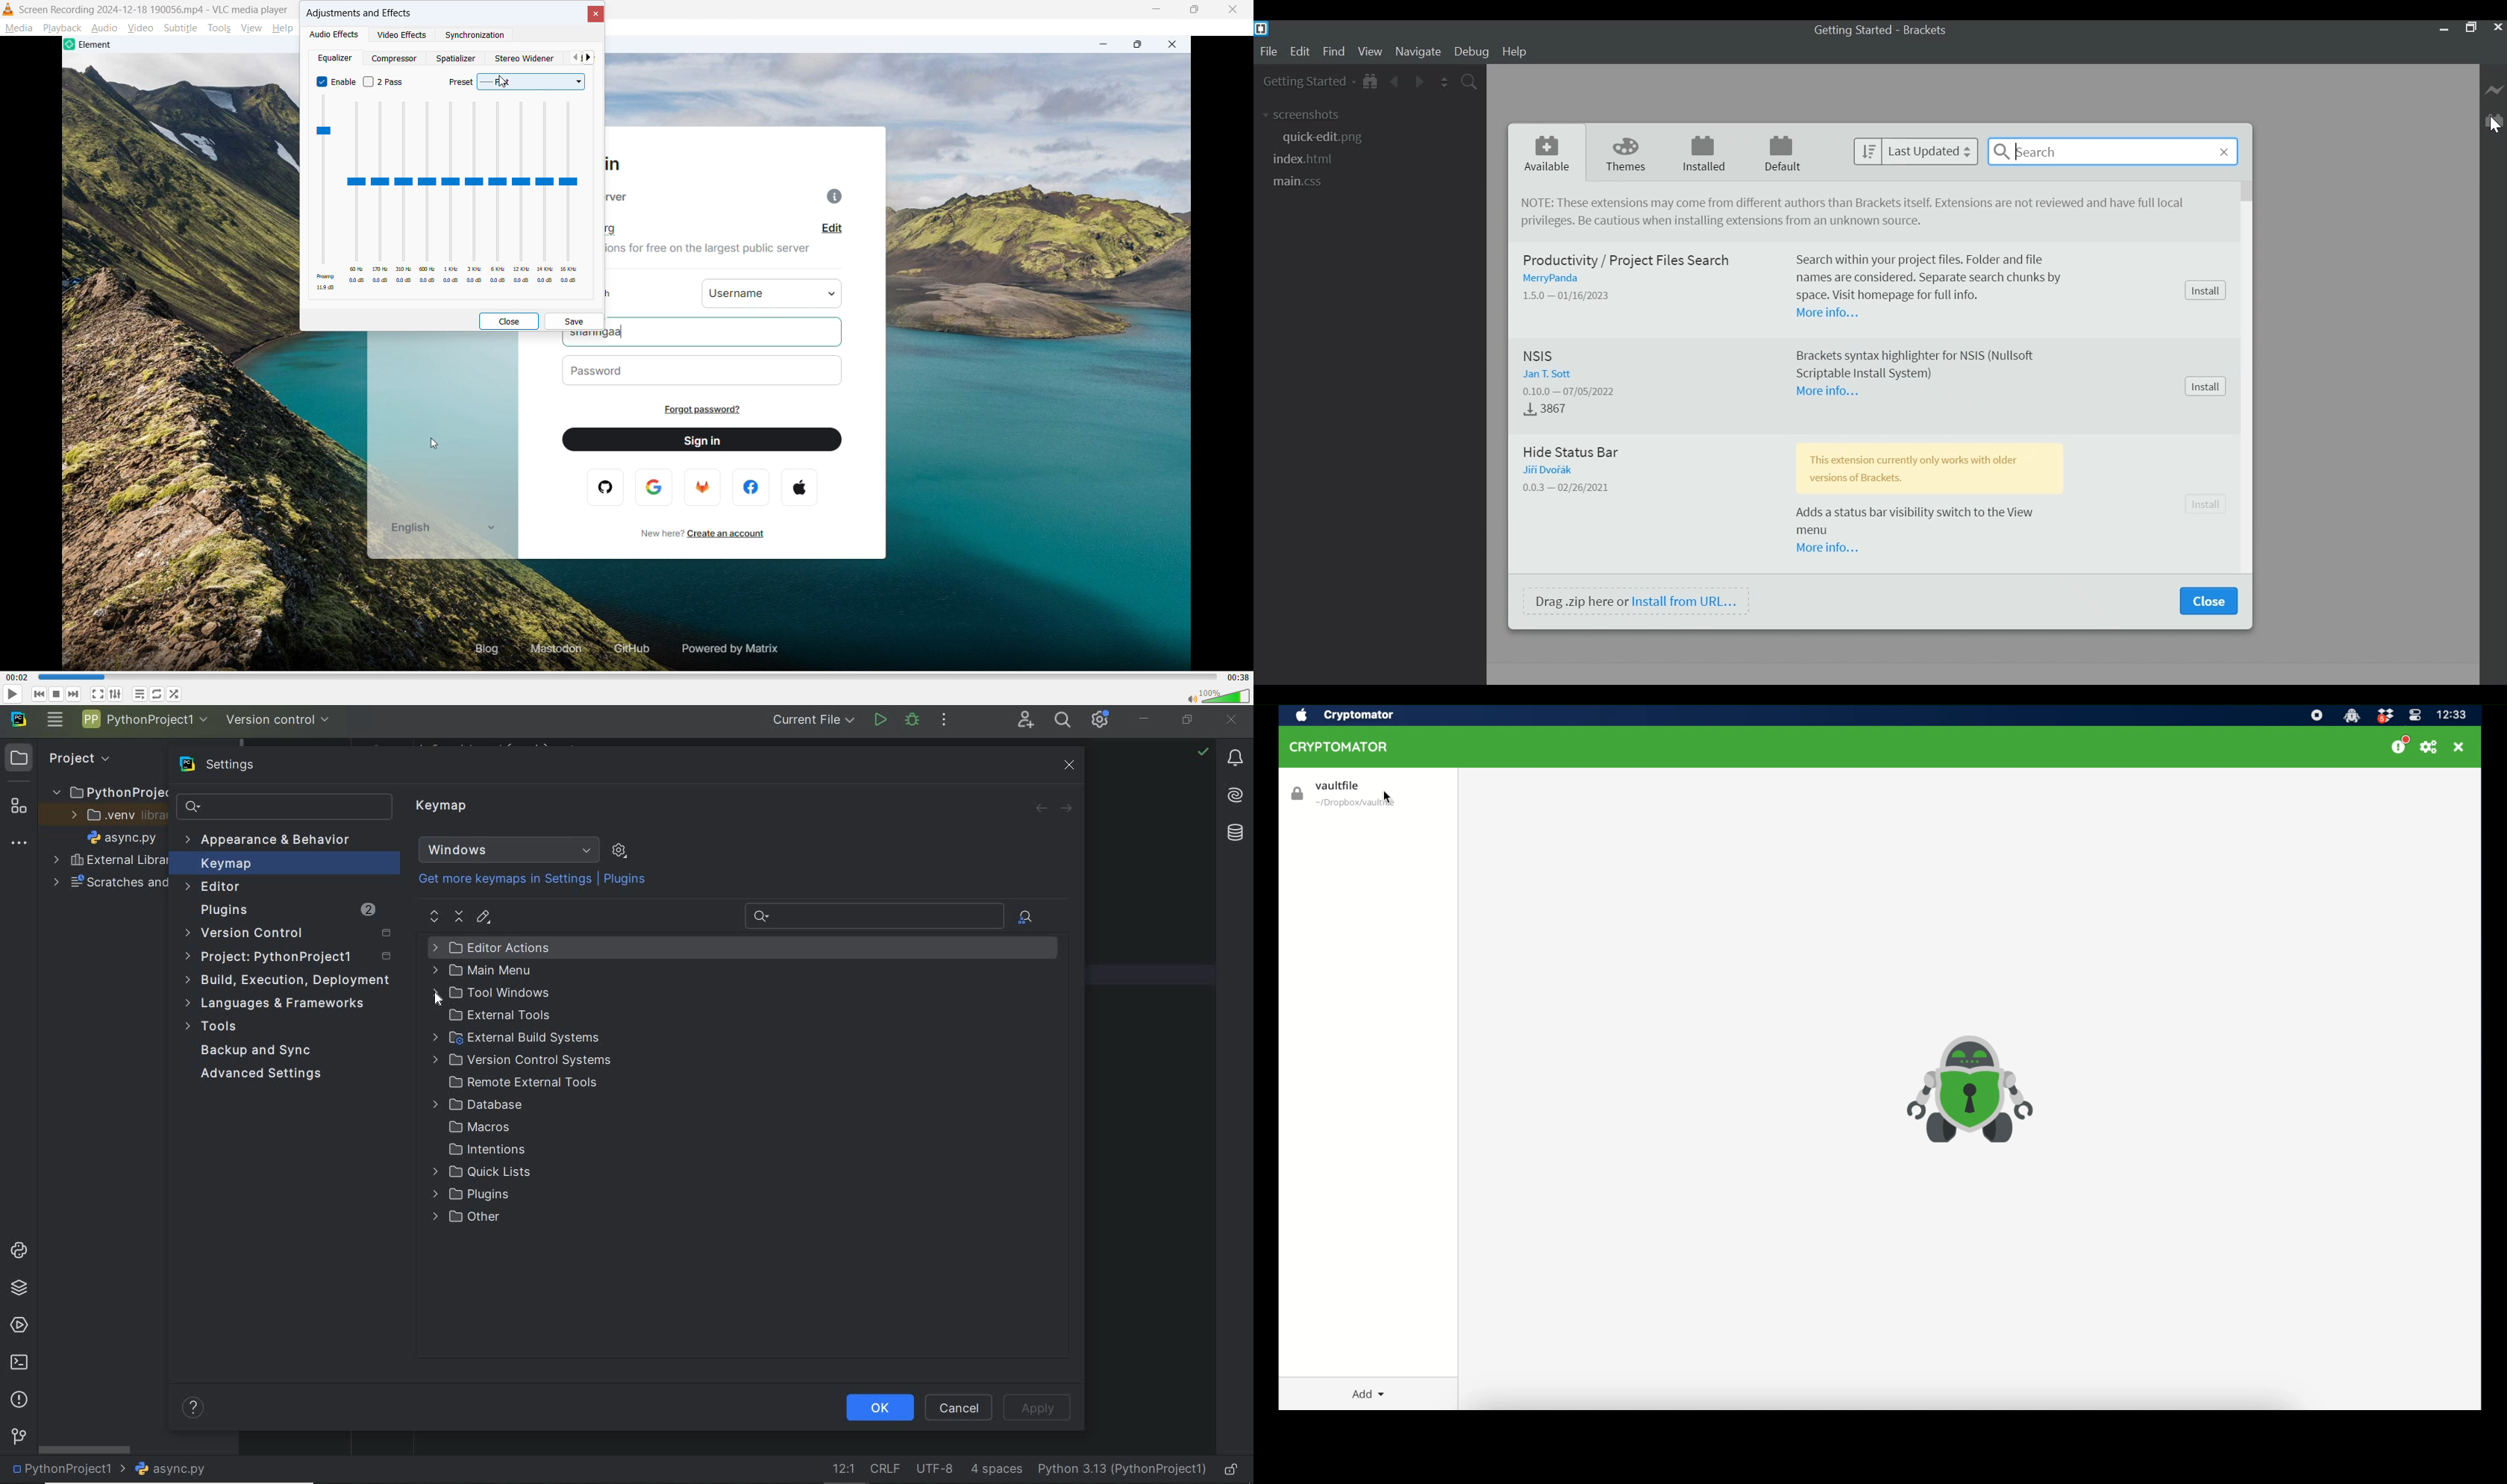  I want to click on This extension currently works with older versions, so click(1929, 467).